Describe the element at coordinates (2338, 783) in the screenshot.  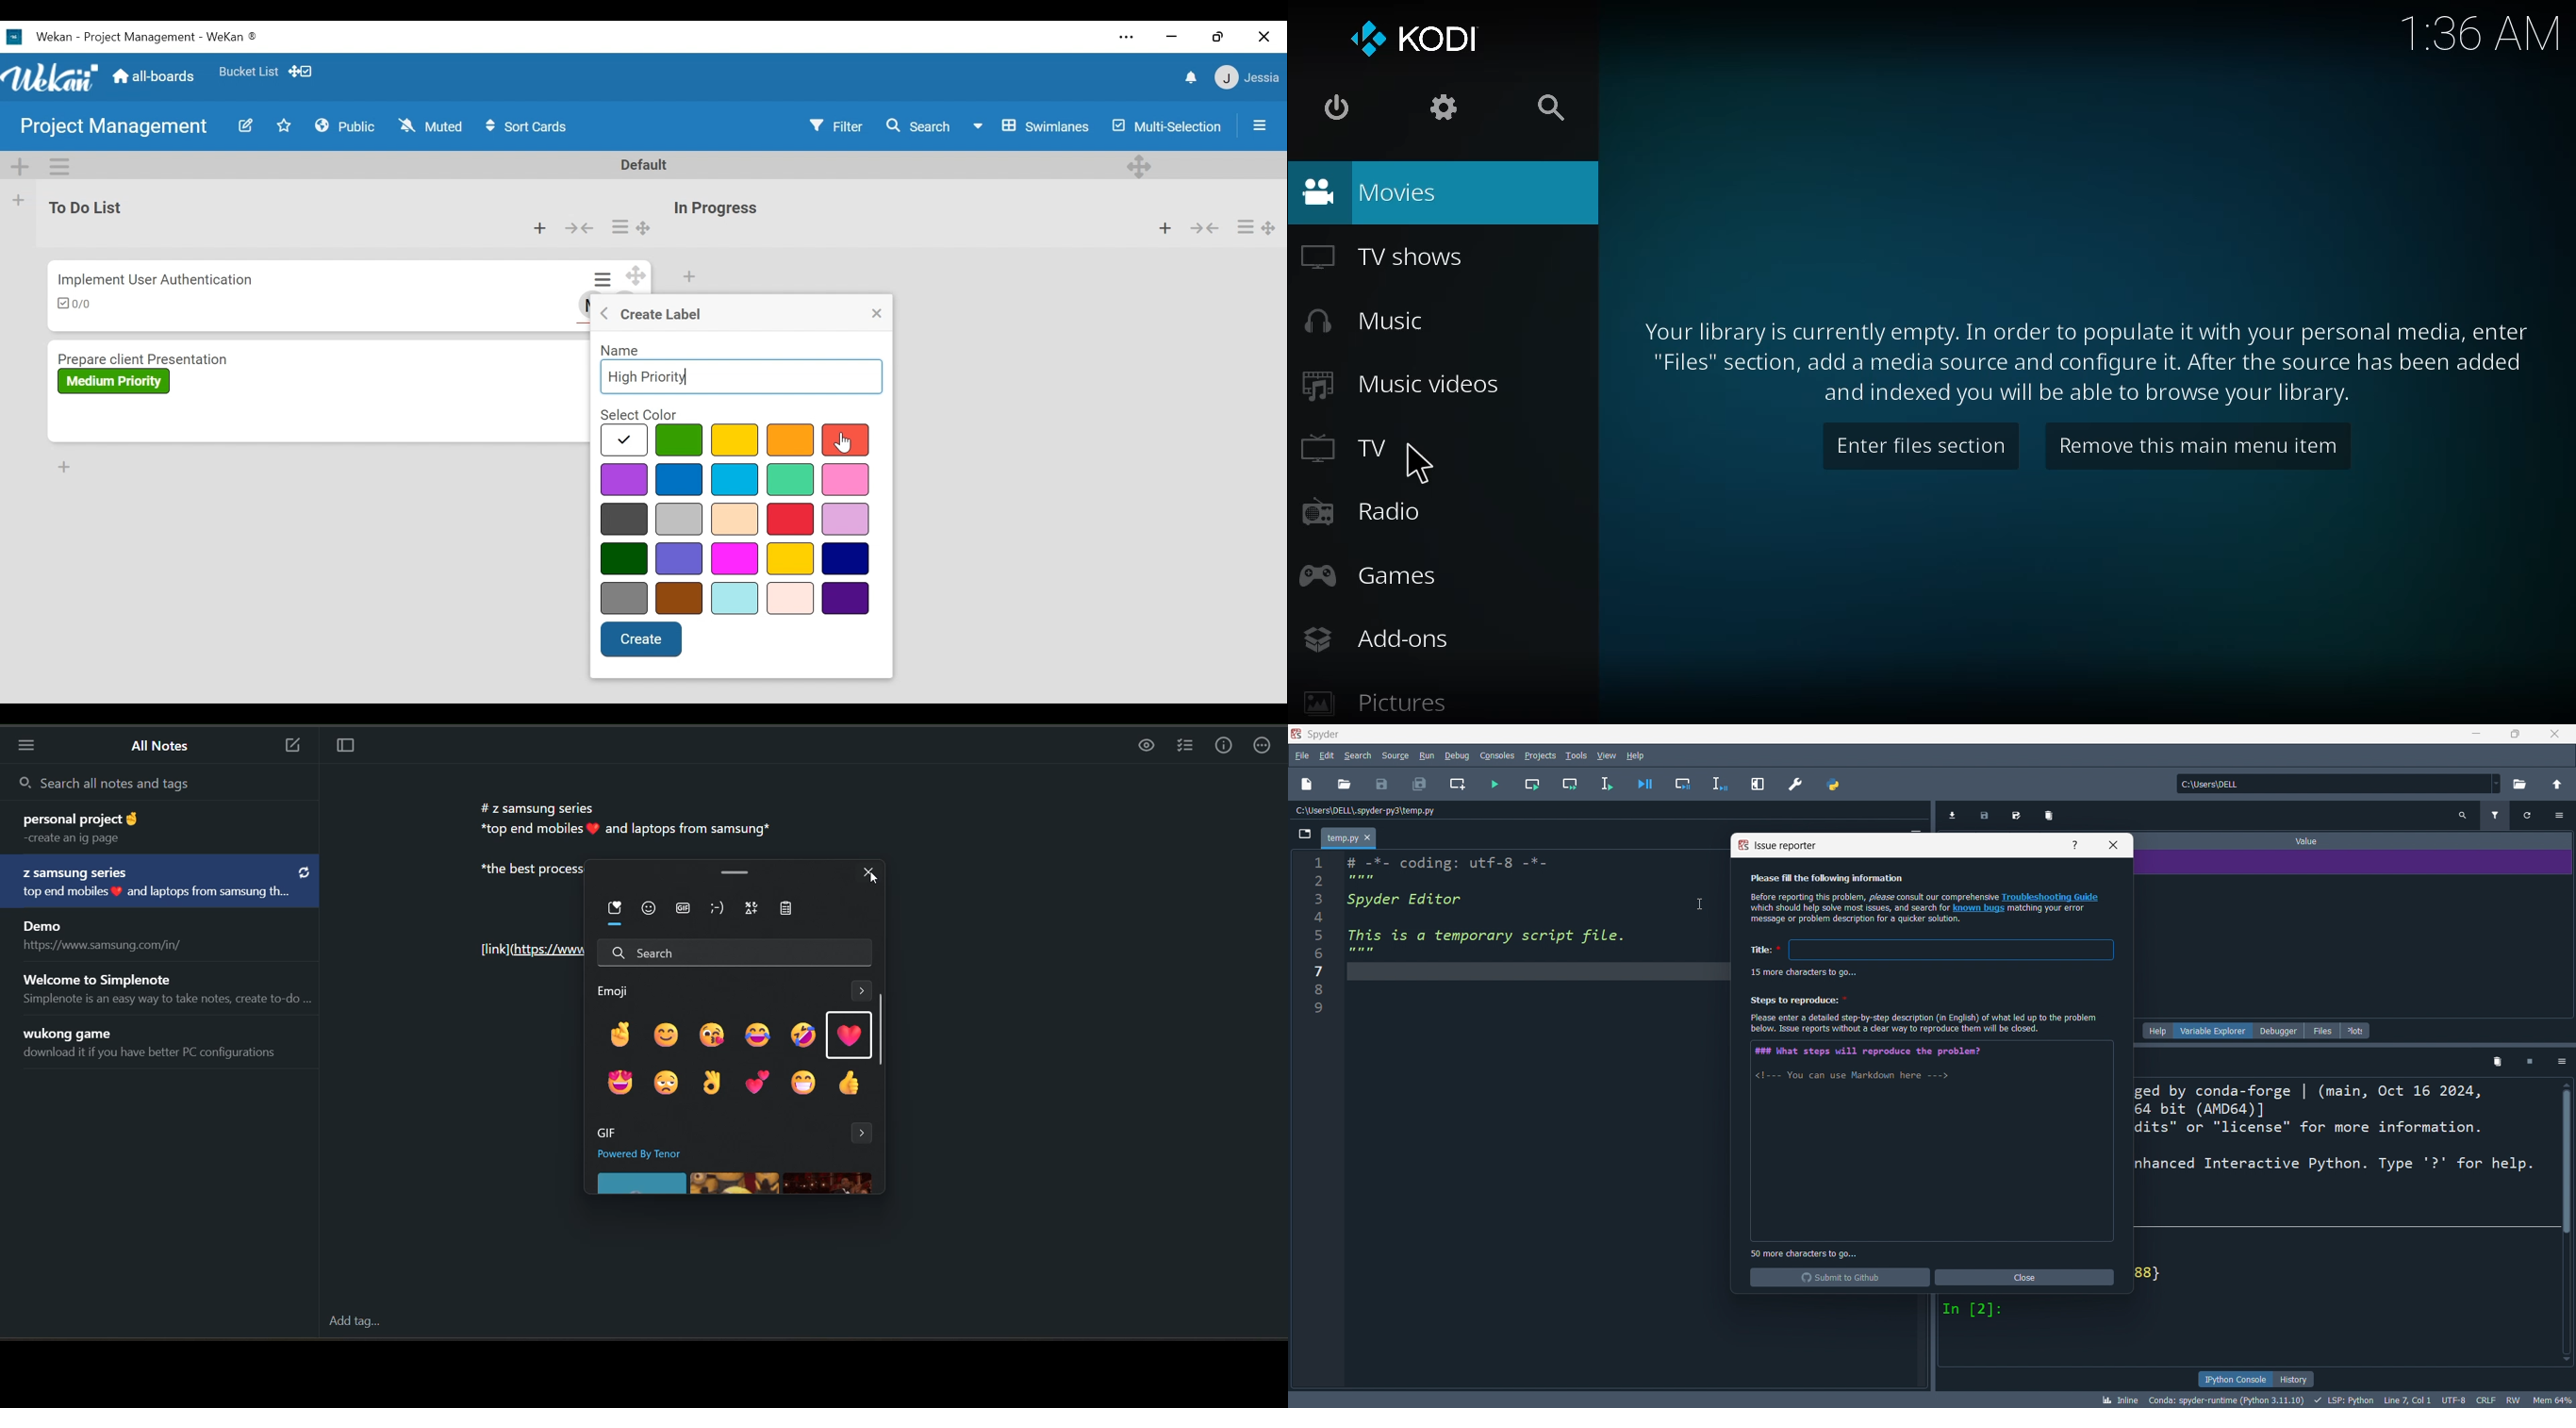
I see `current directory` at that location.